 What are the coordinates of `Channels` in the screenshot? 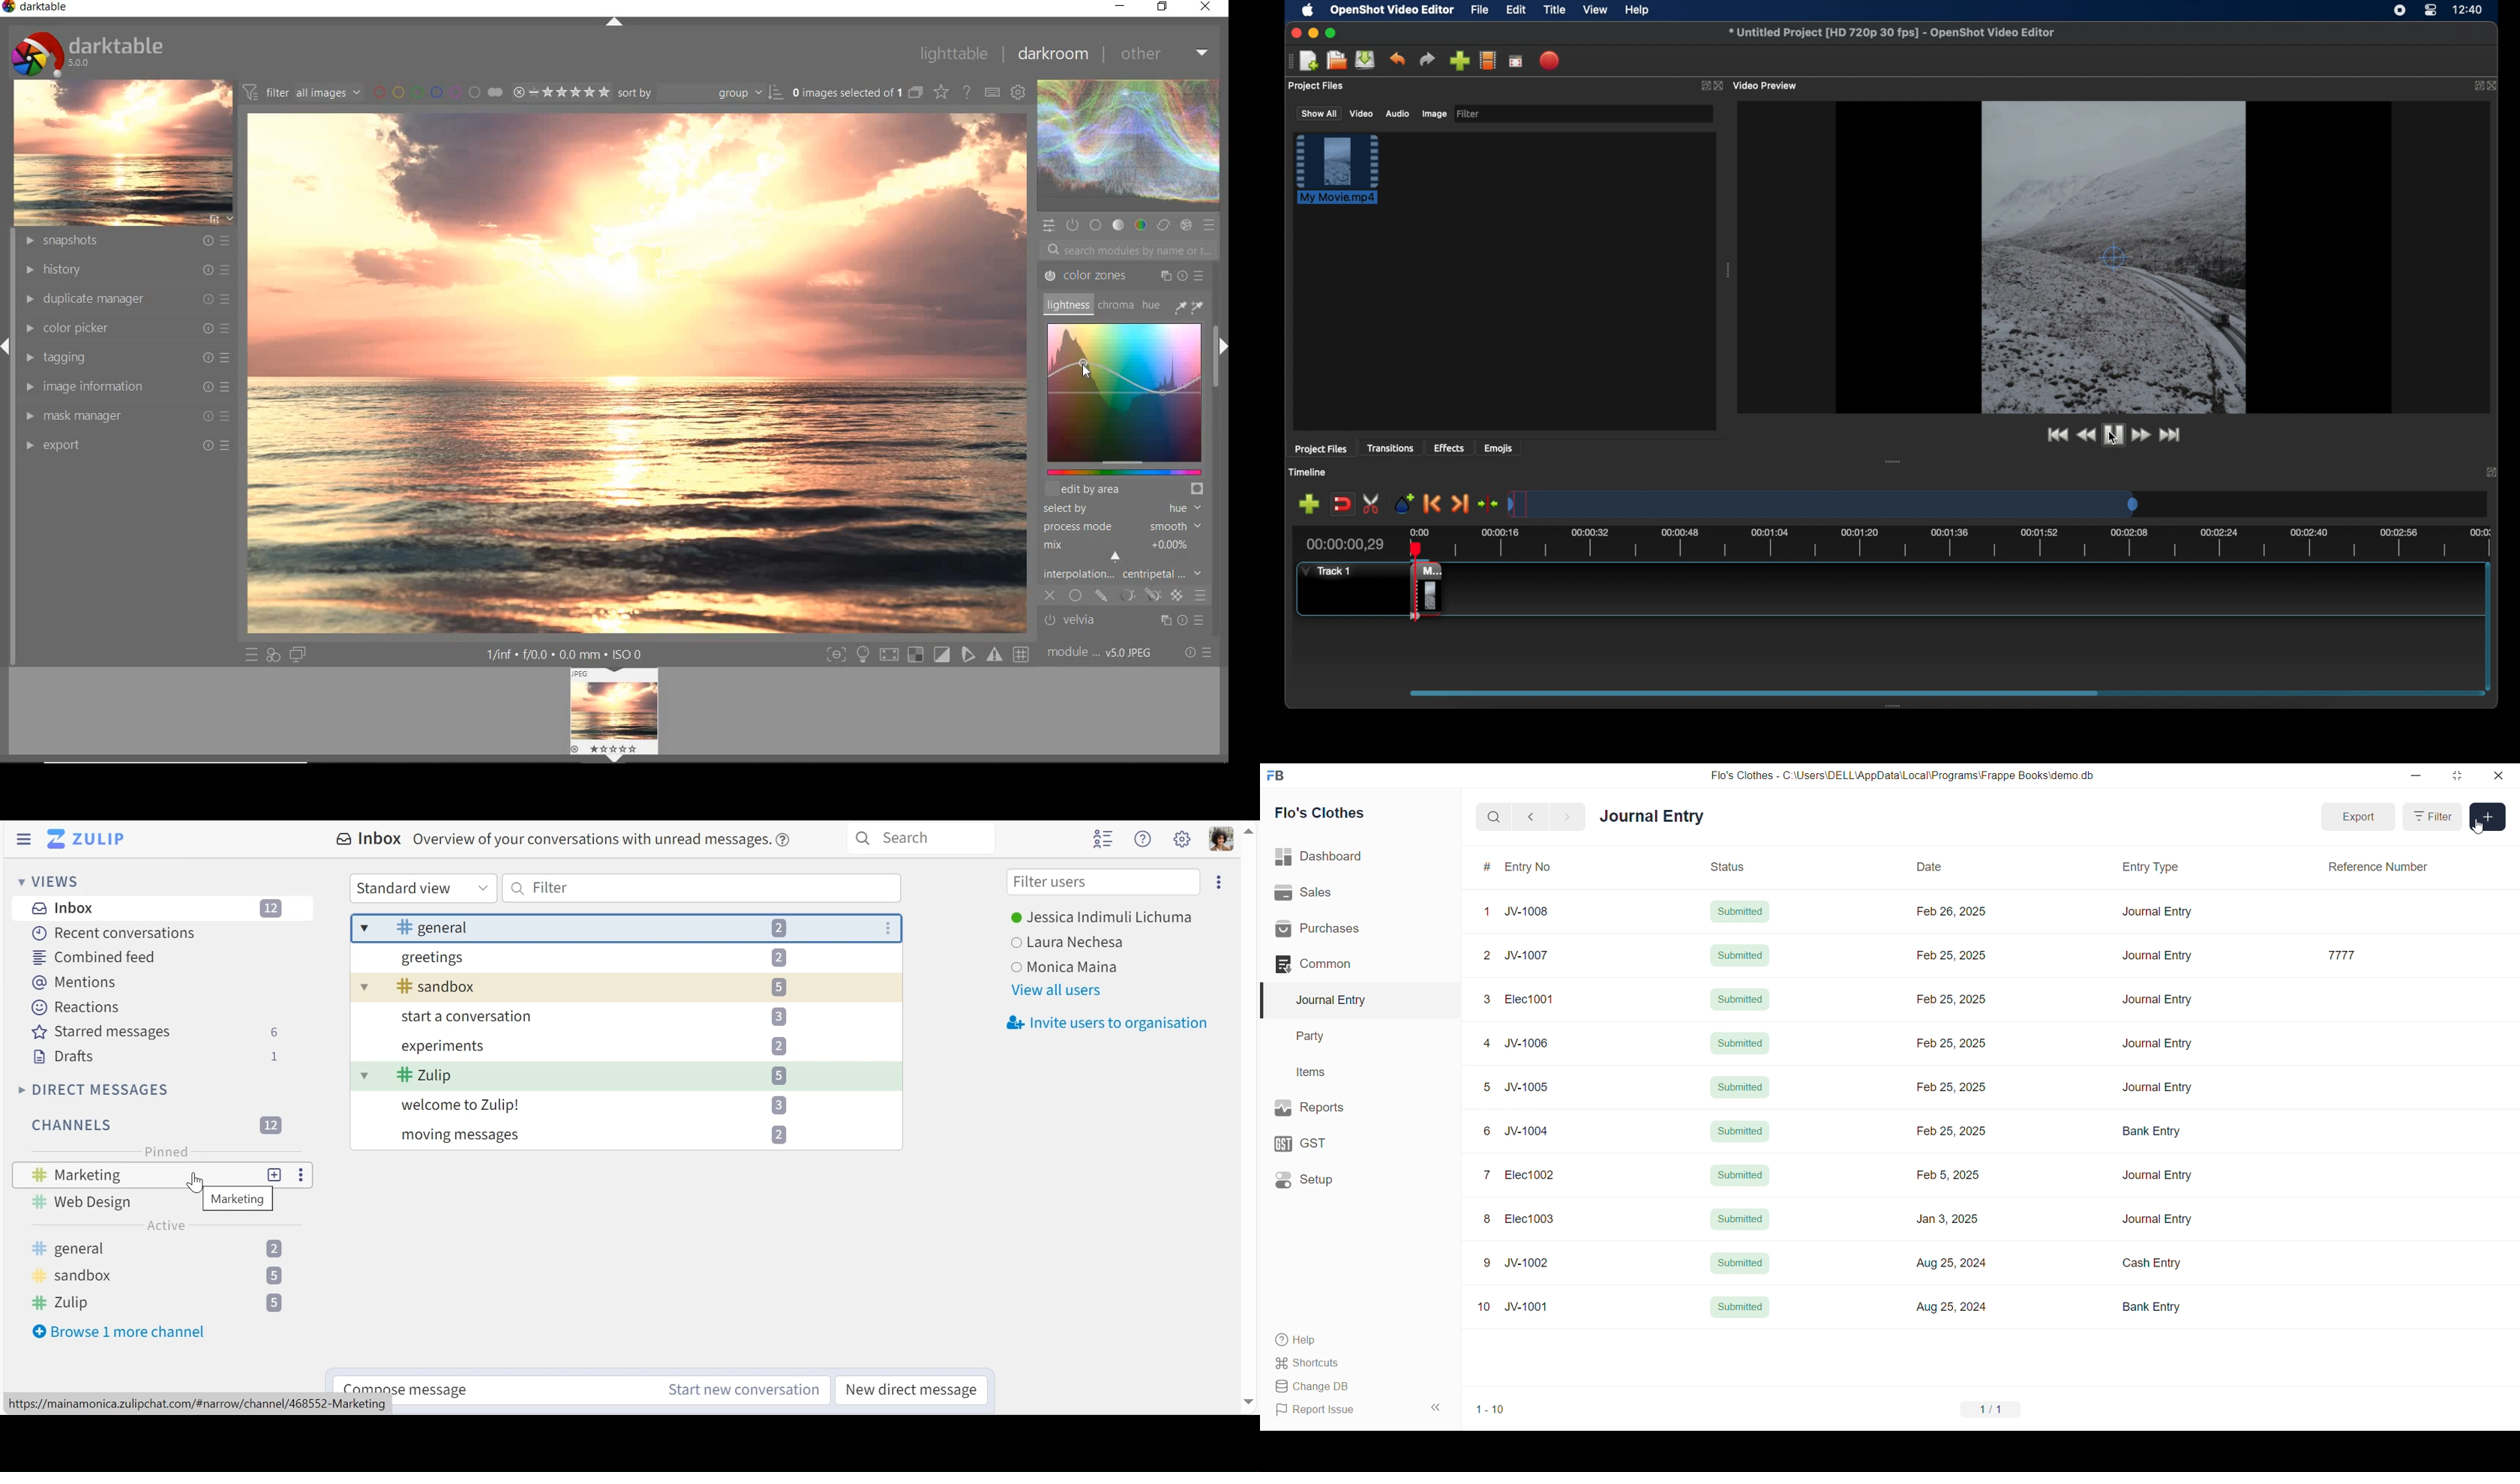 It's located at (166, 1276).